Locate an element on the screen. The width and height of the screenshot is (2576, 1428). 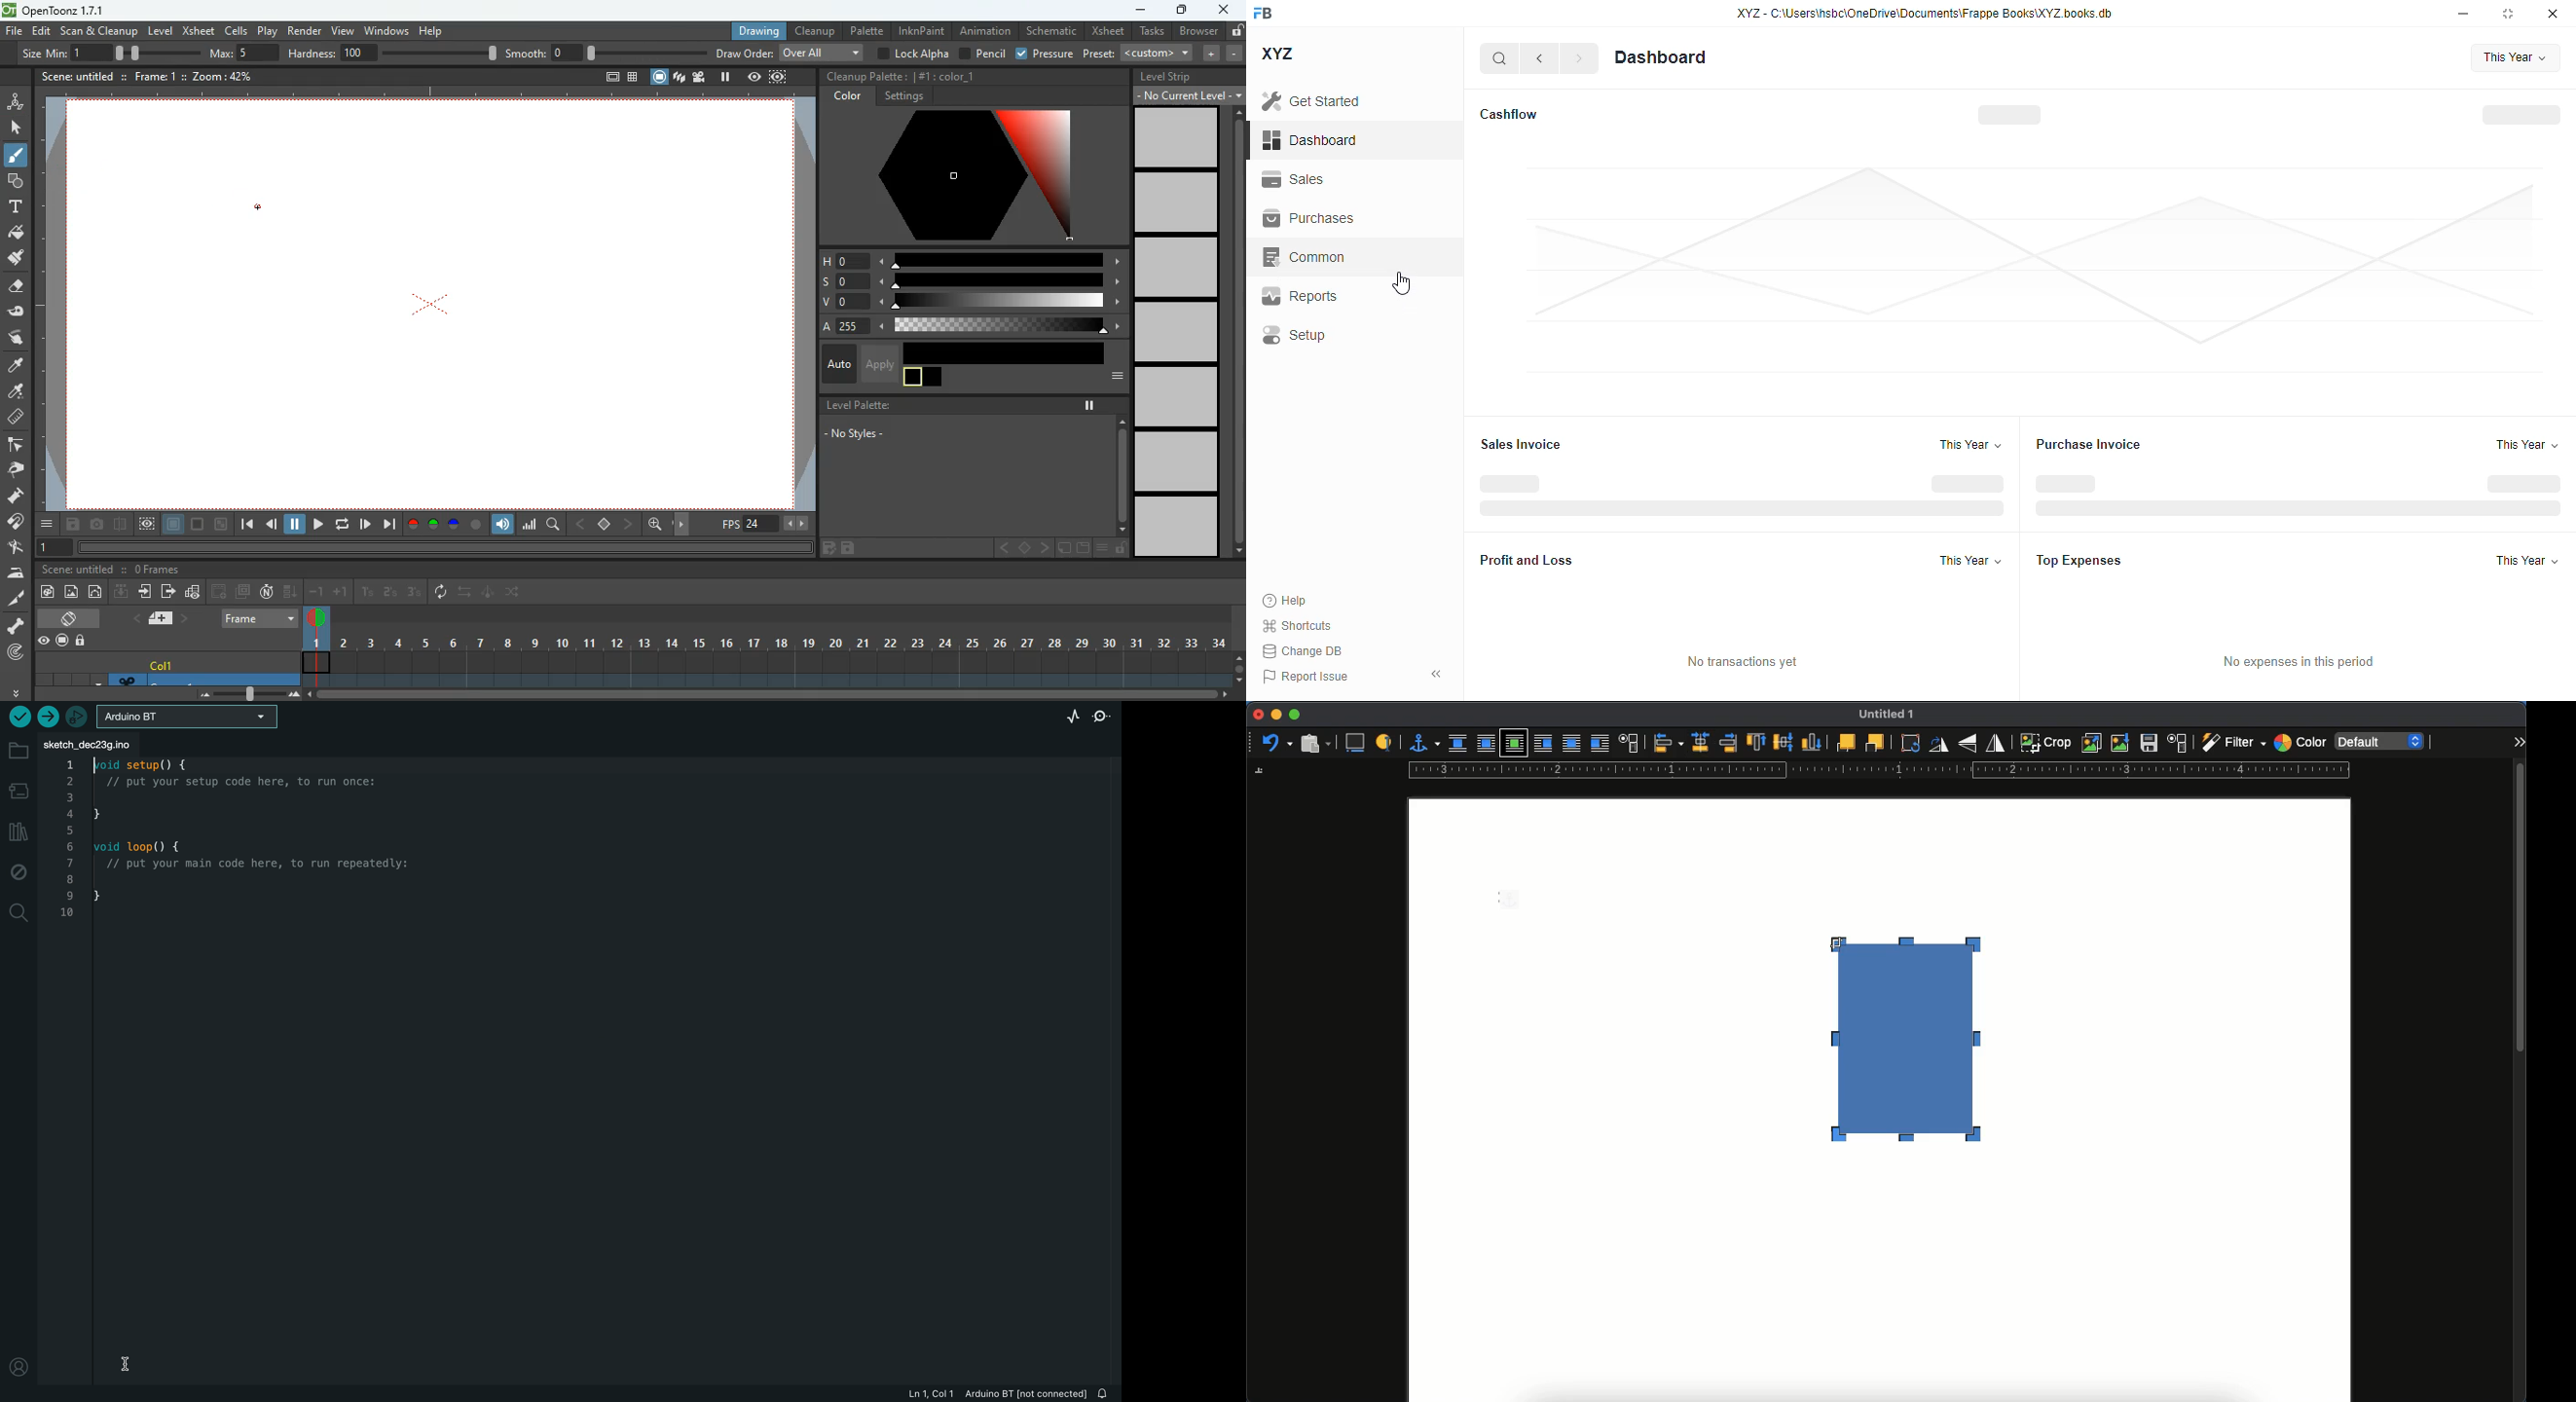
opentoonz is located at coordinates (57, 11).